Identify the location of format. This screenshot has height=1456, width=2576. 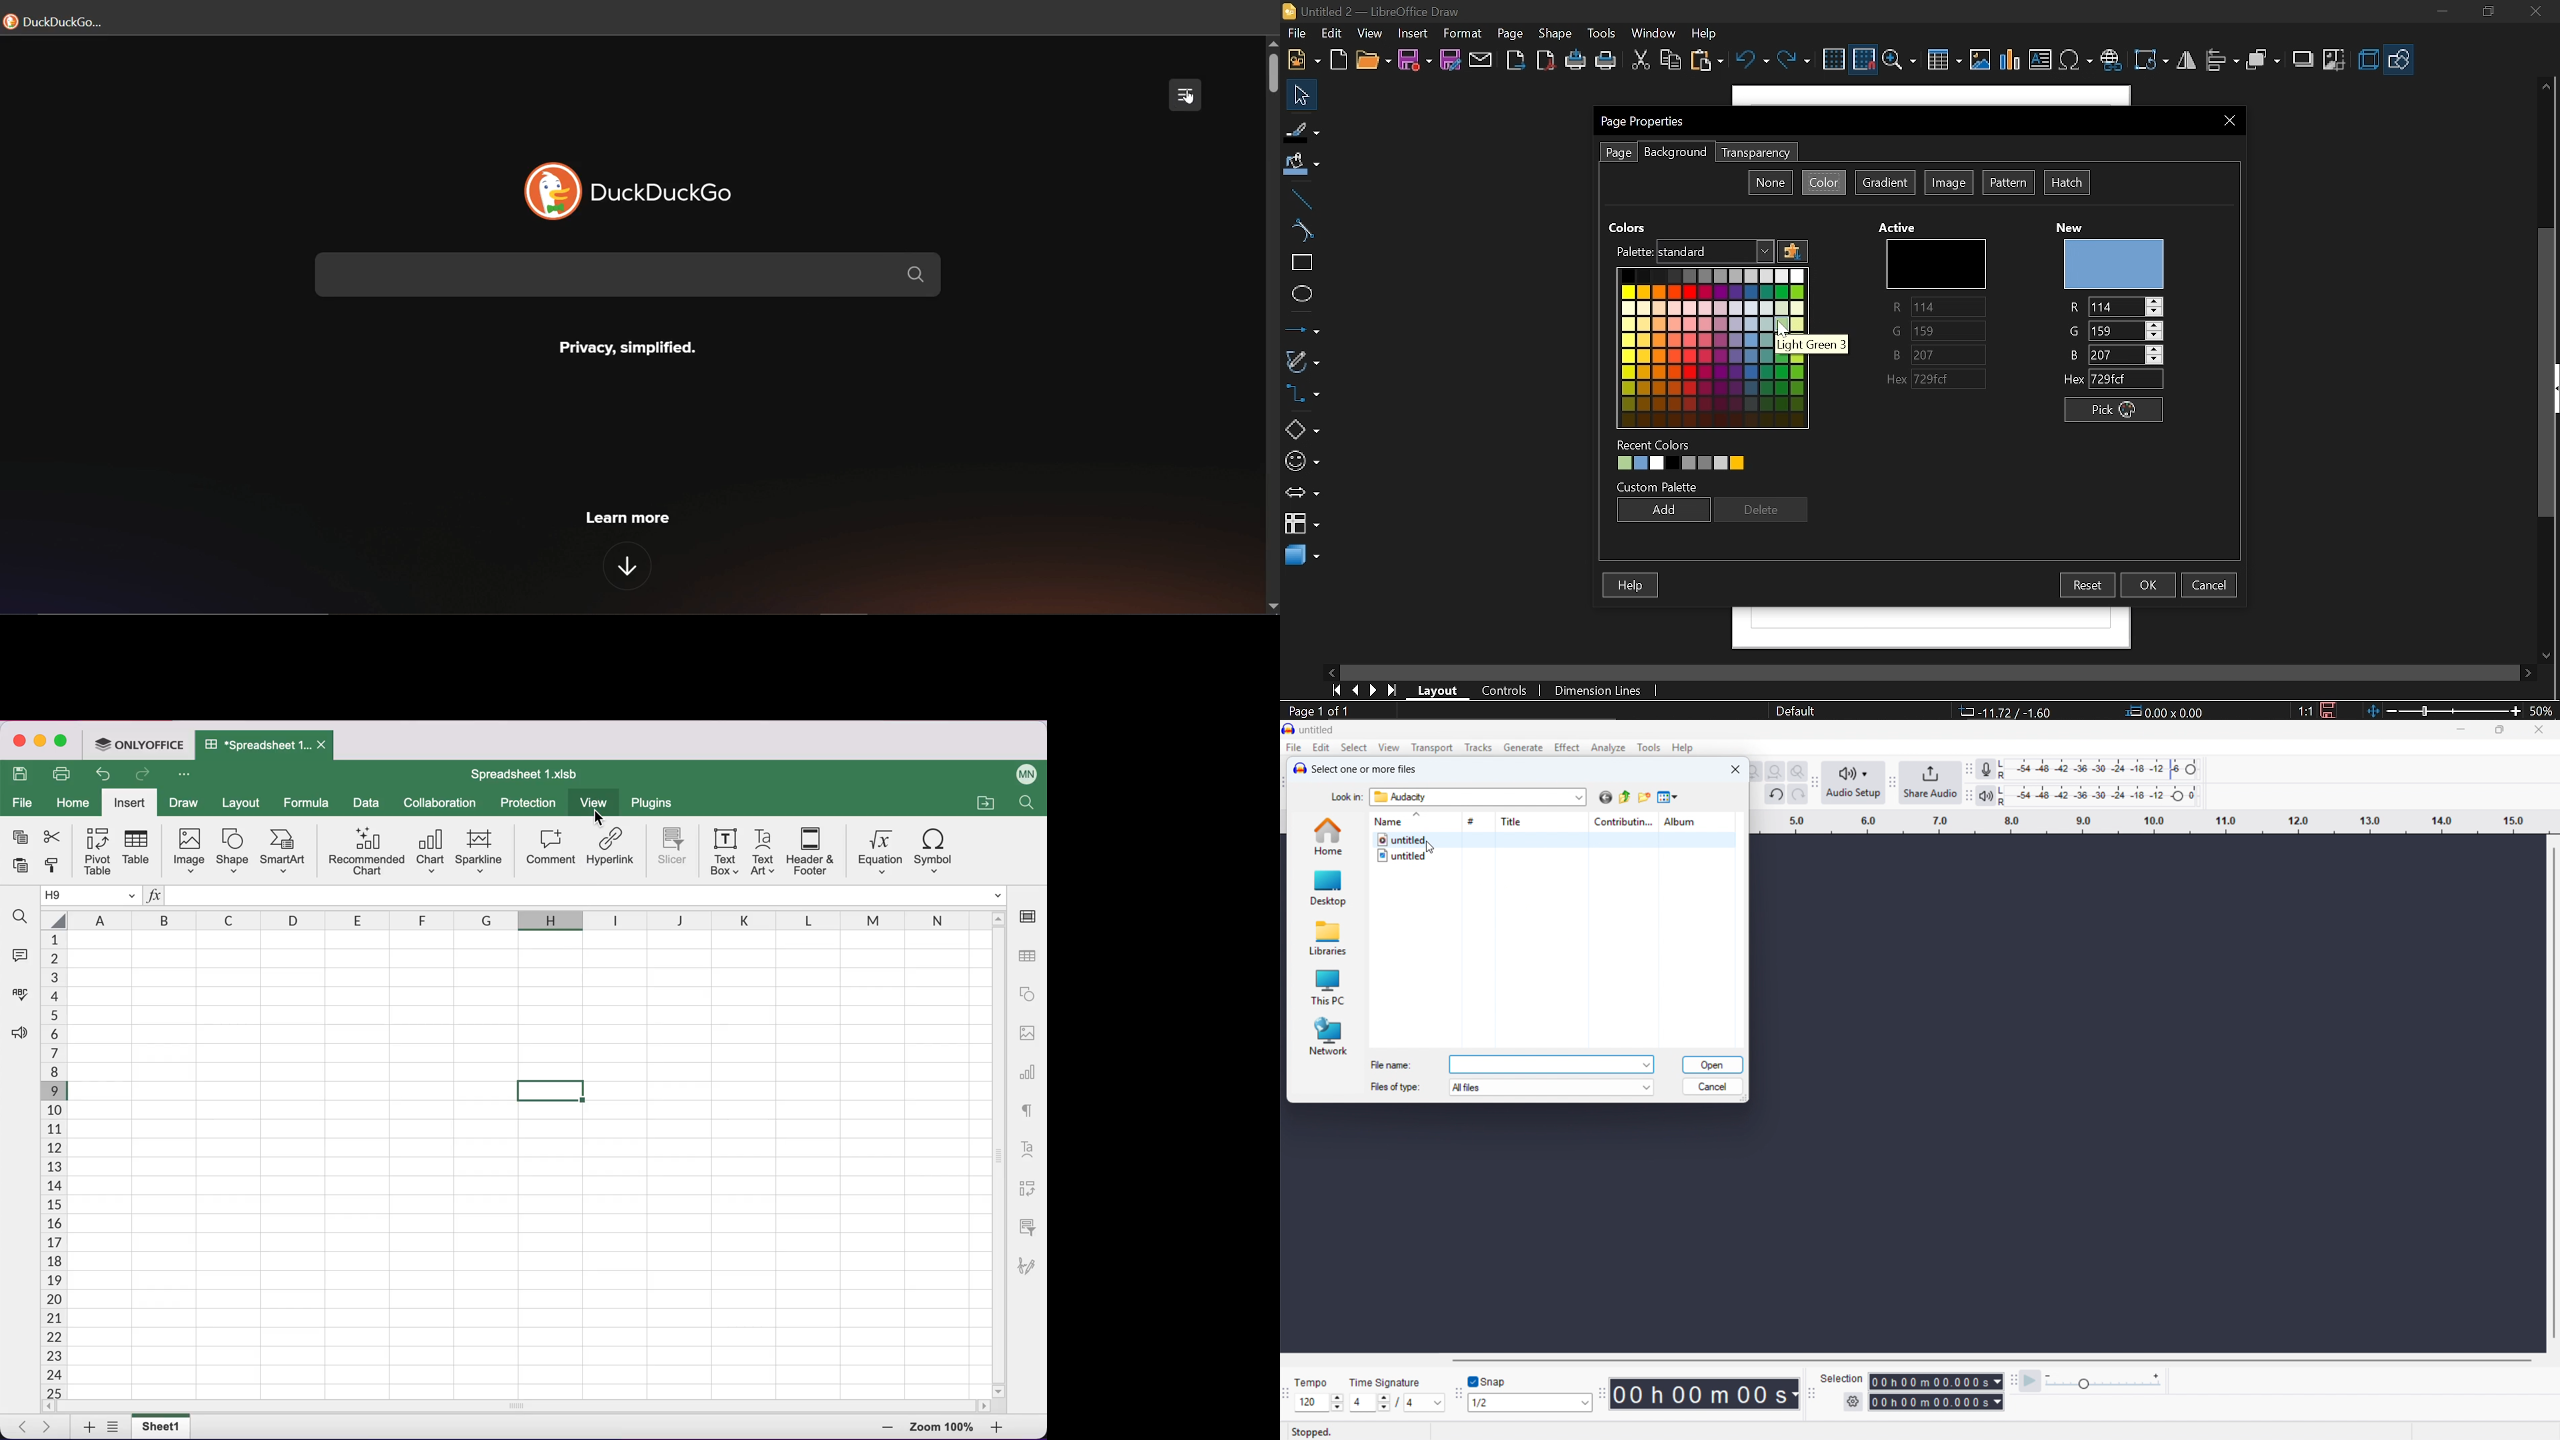
(1464, 34).